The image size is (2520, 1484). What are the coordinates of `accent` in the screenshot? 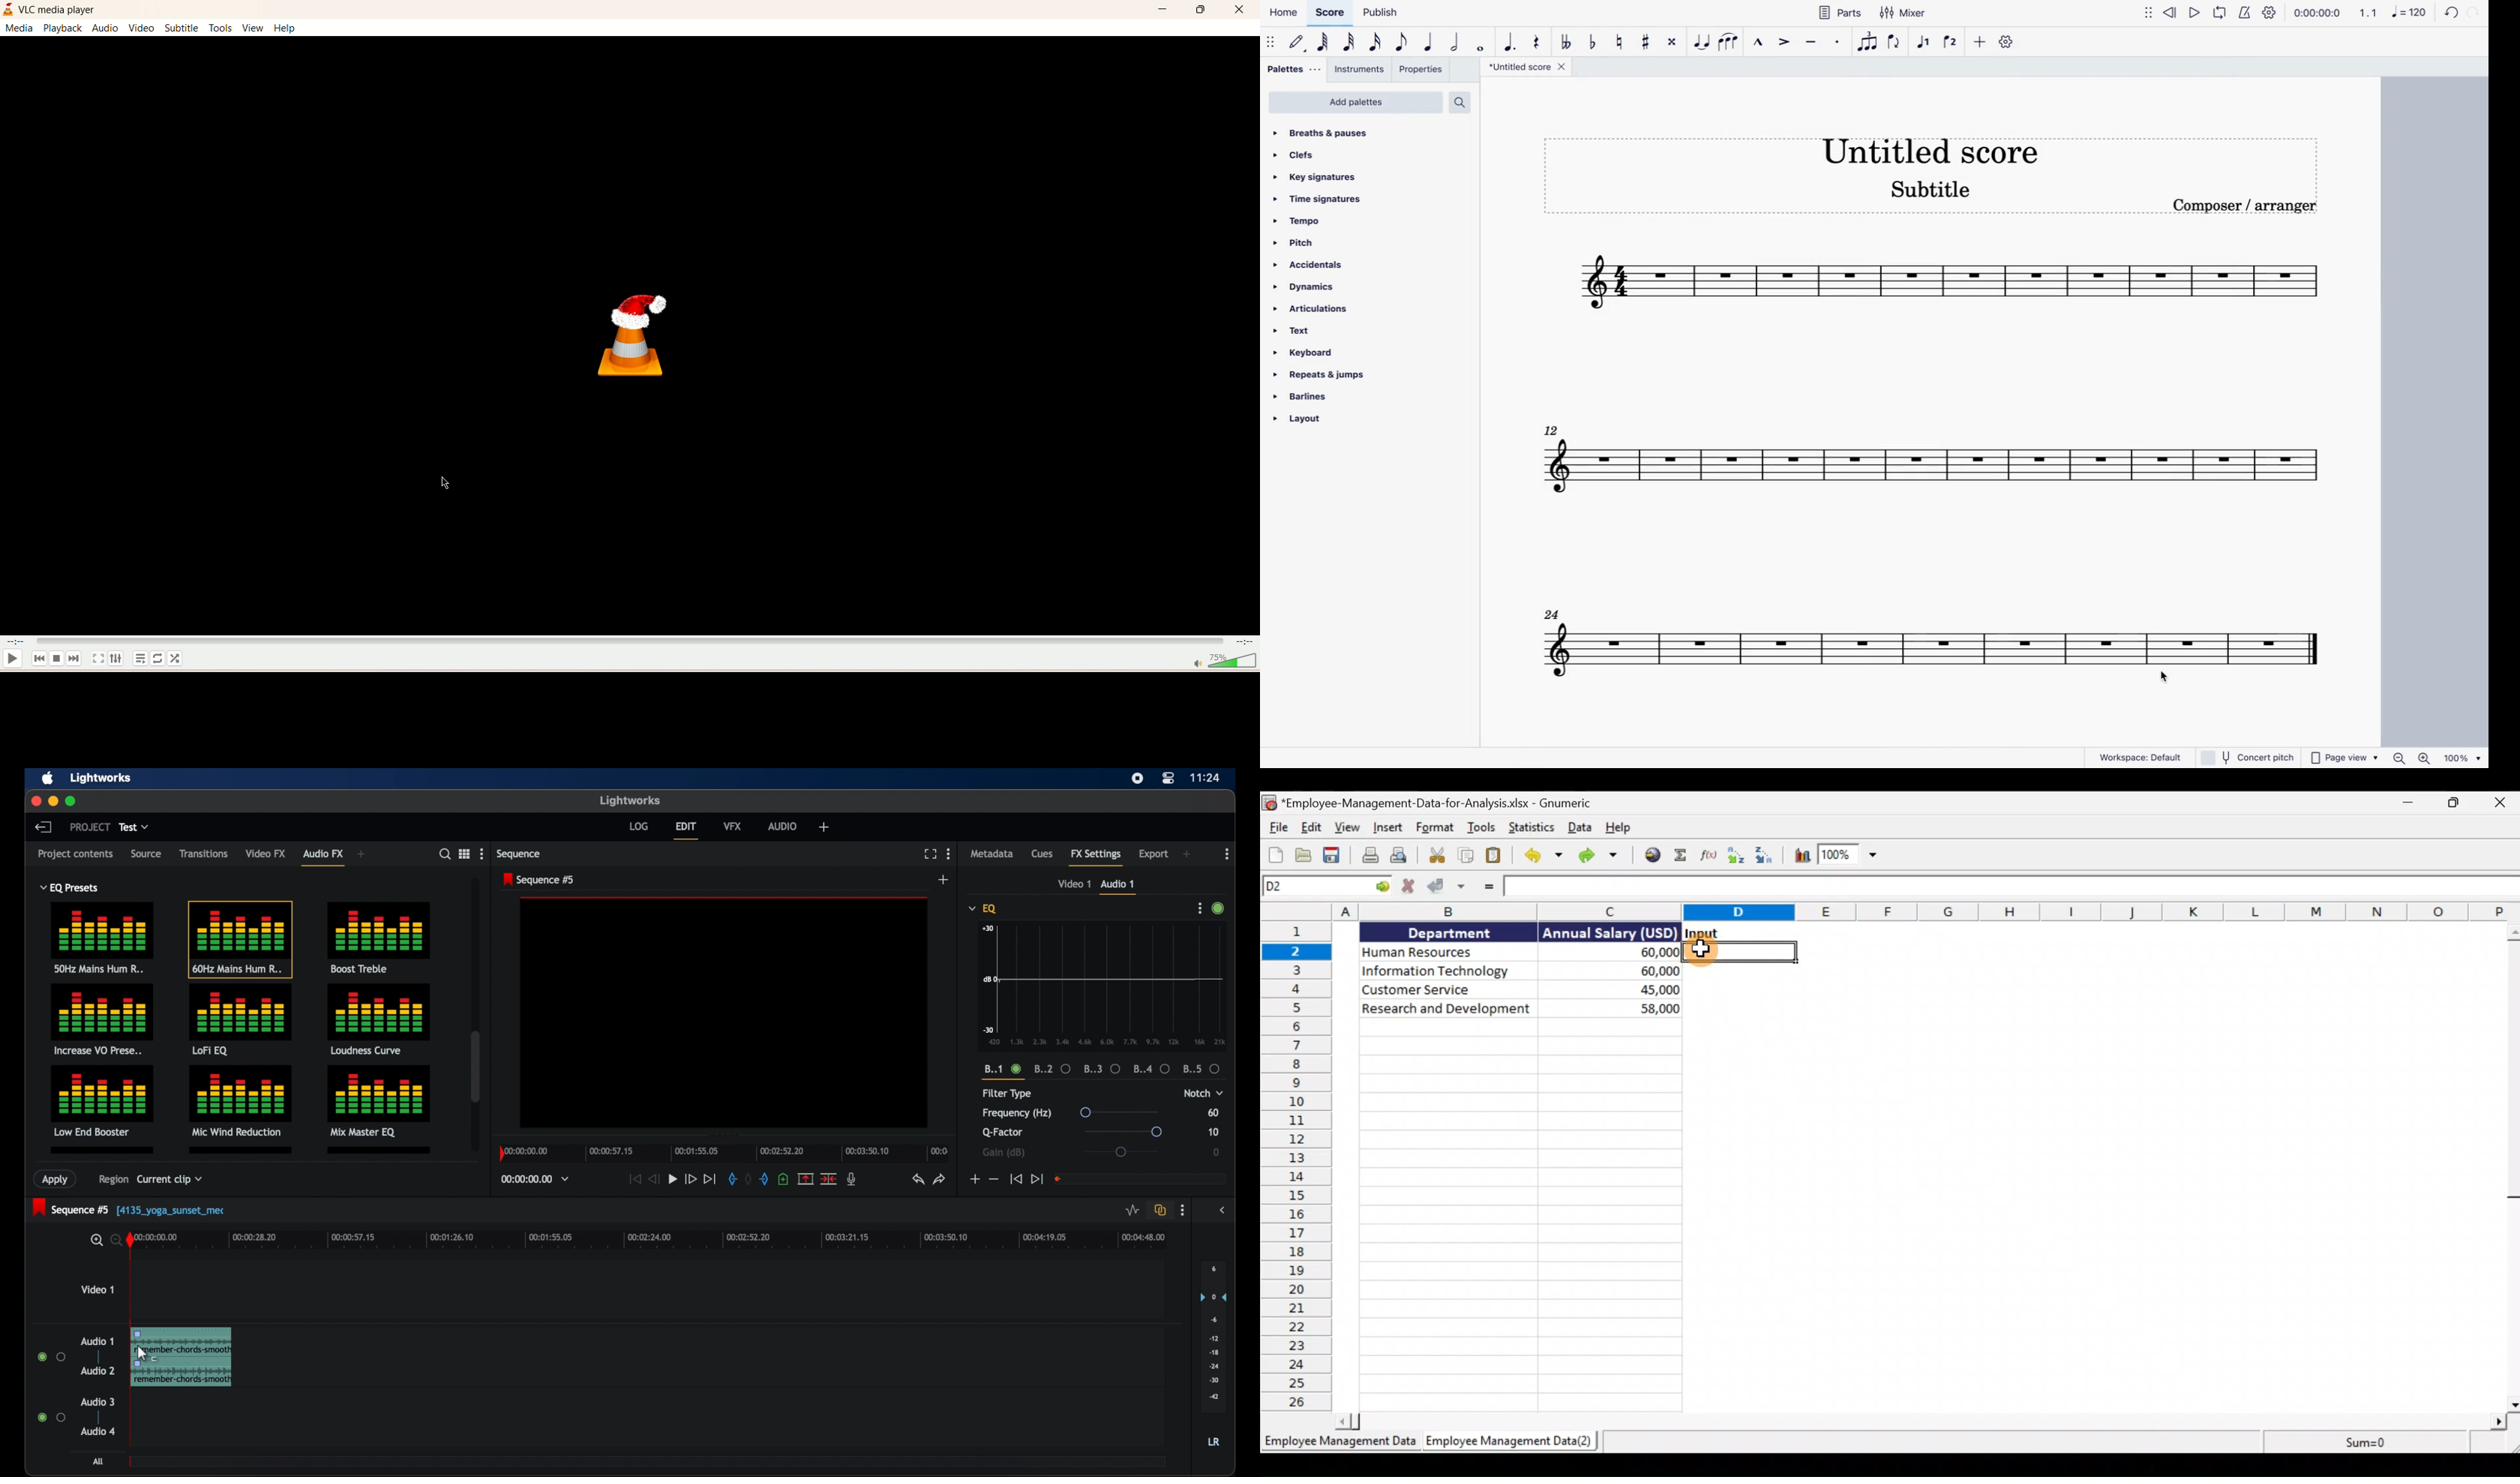 It's located at (1784, 43).